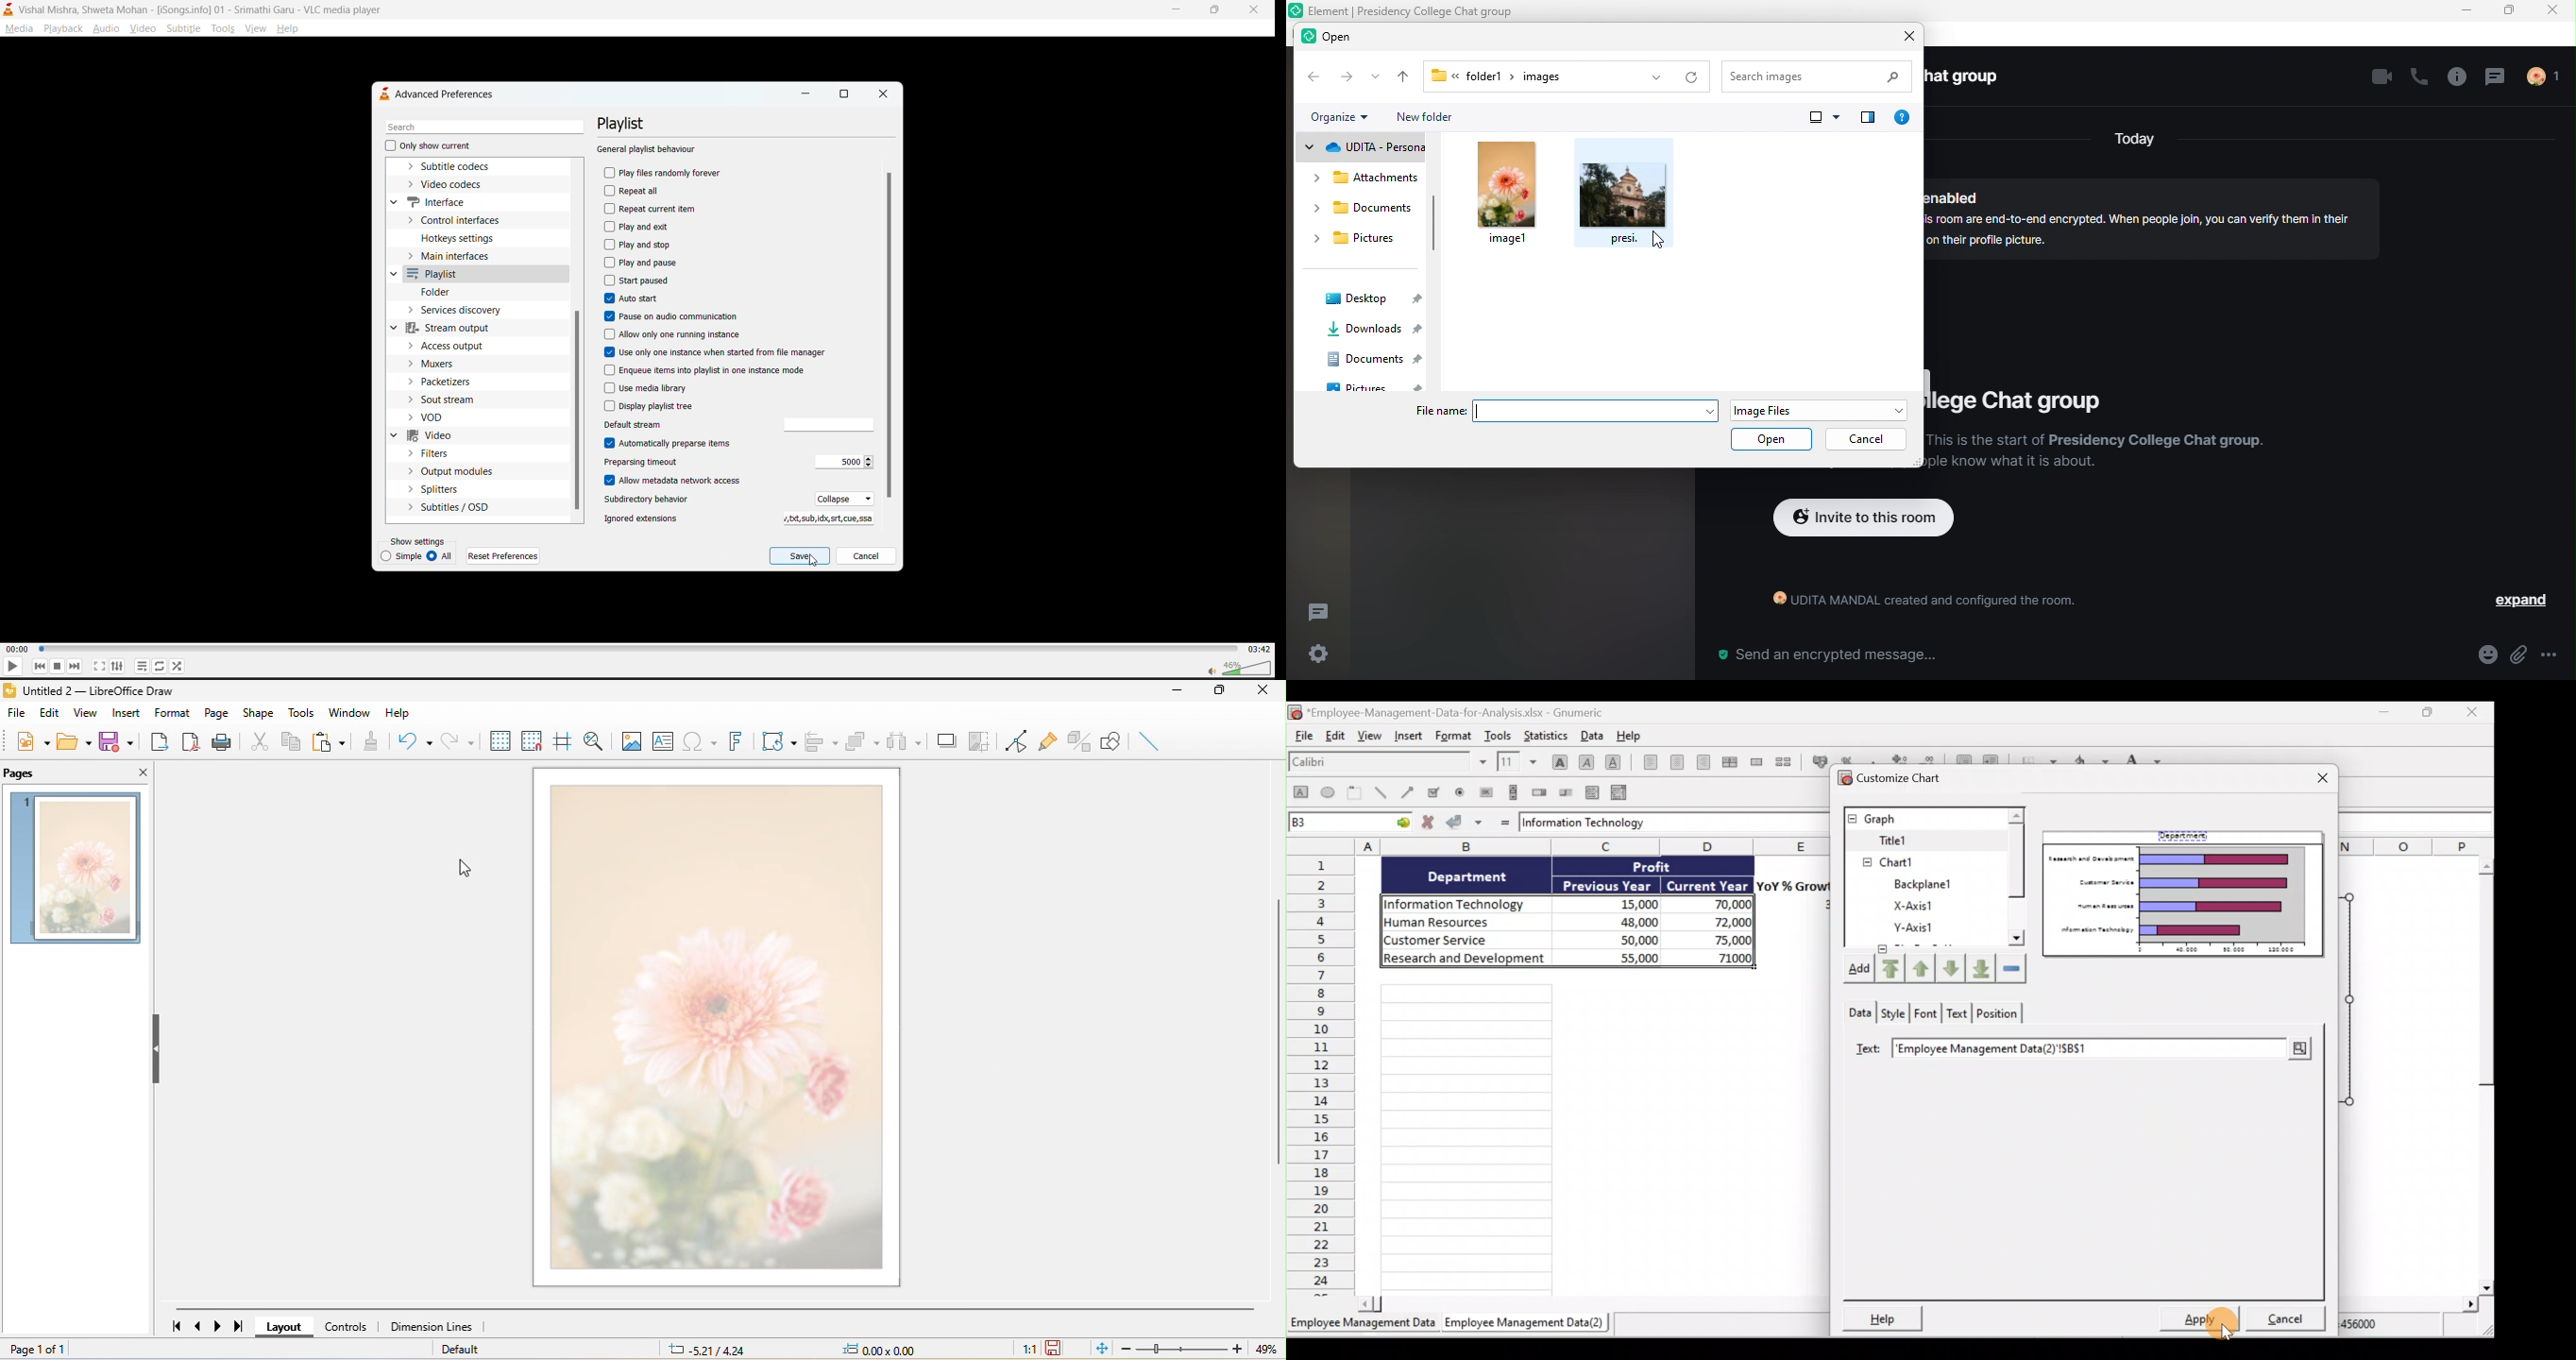 The height and width of the screenshot is (1372, 2576). What do you see at coordinates (1377, 360) in the screenshot?
I see `documents` at bounding box center [1377, 360].